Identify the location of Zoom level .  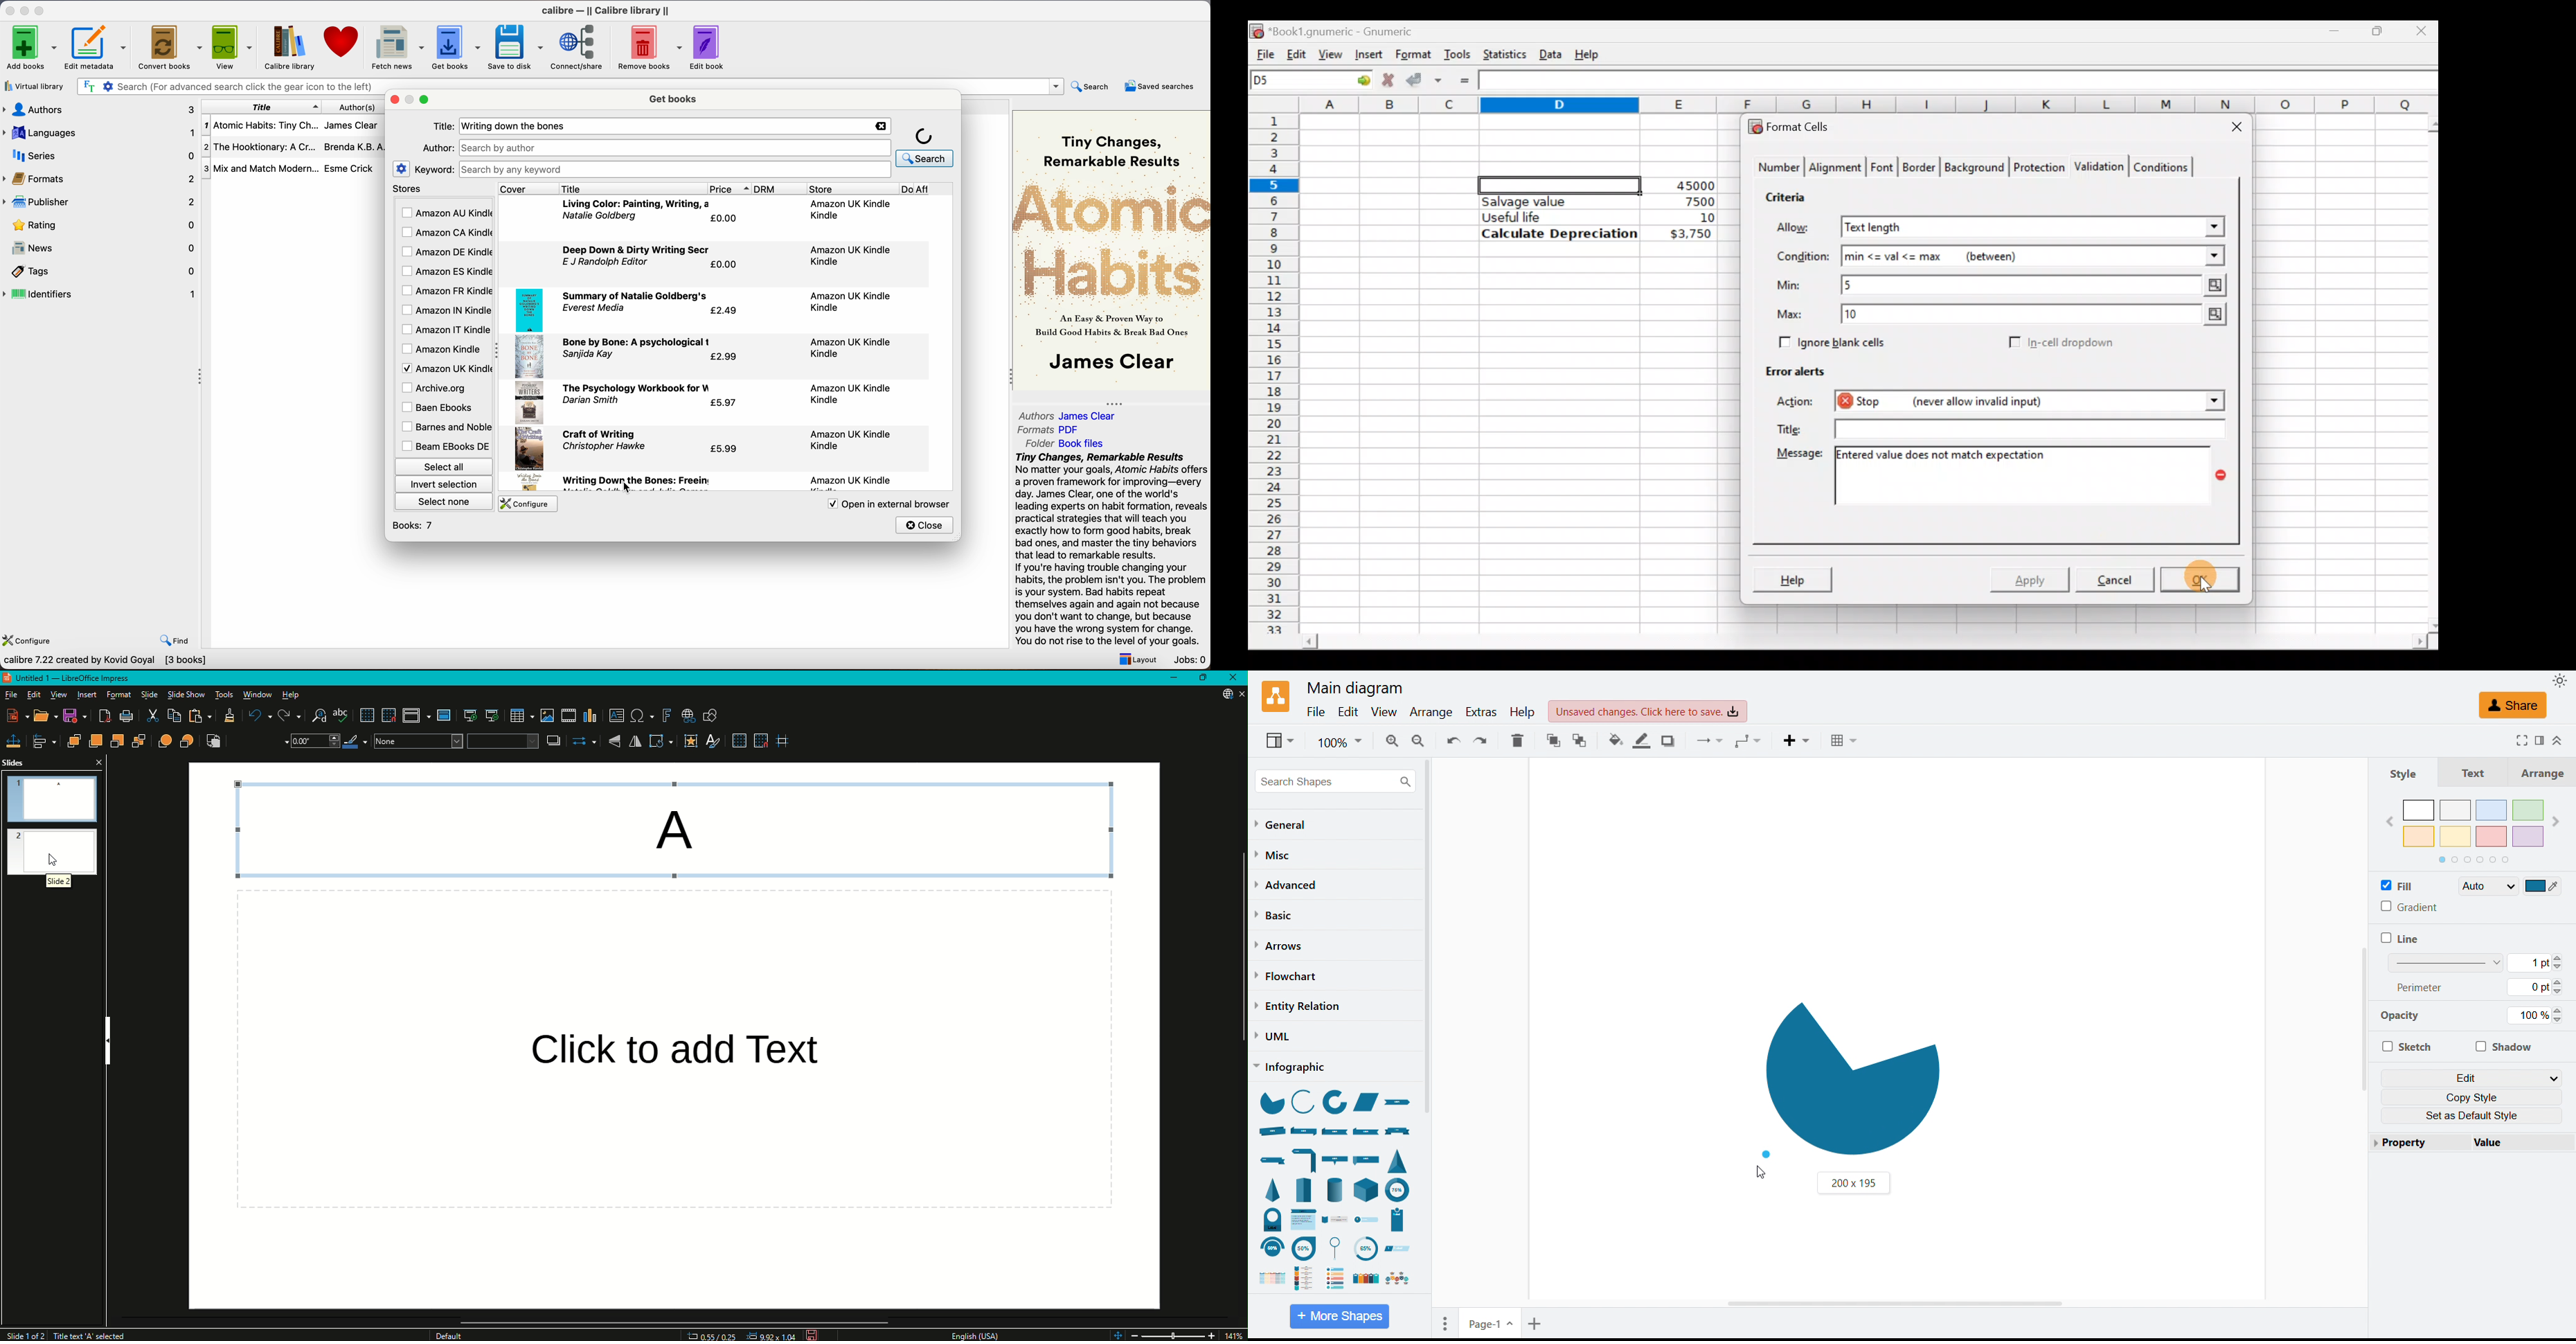
(1339, 741).